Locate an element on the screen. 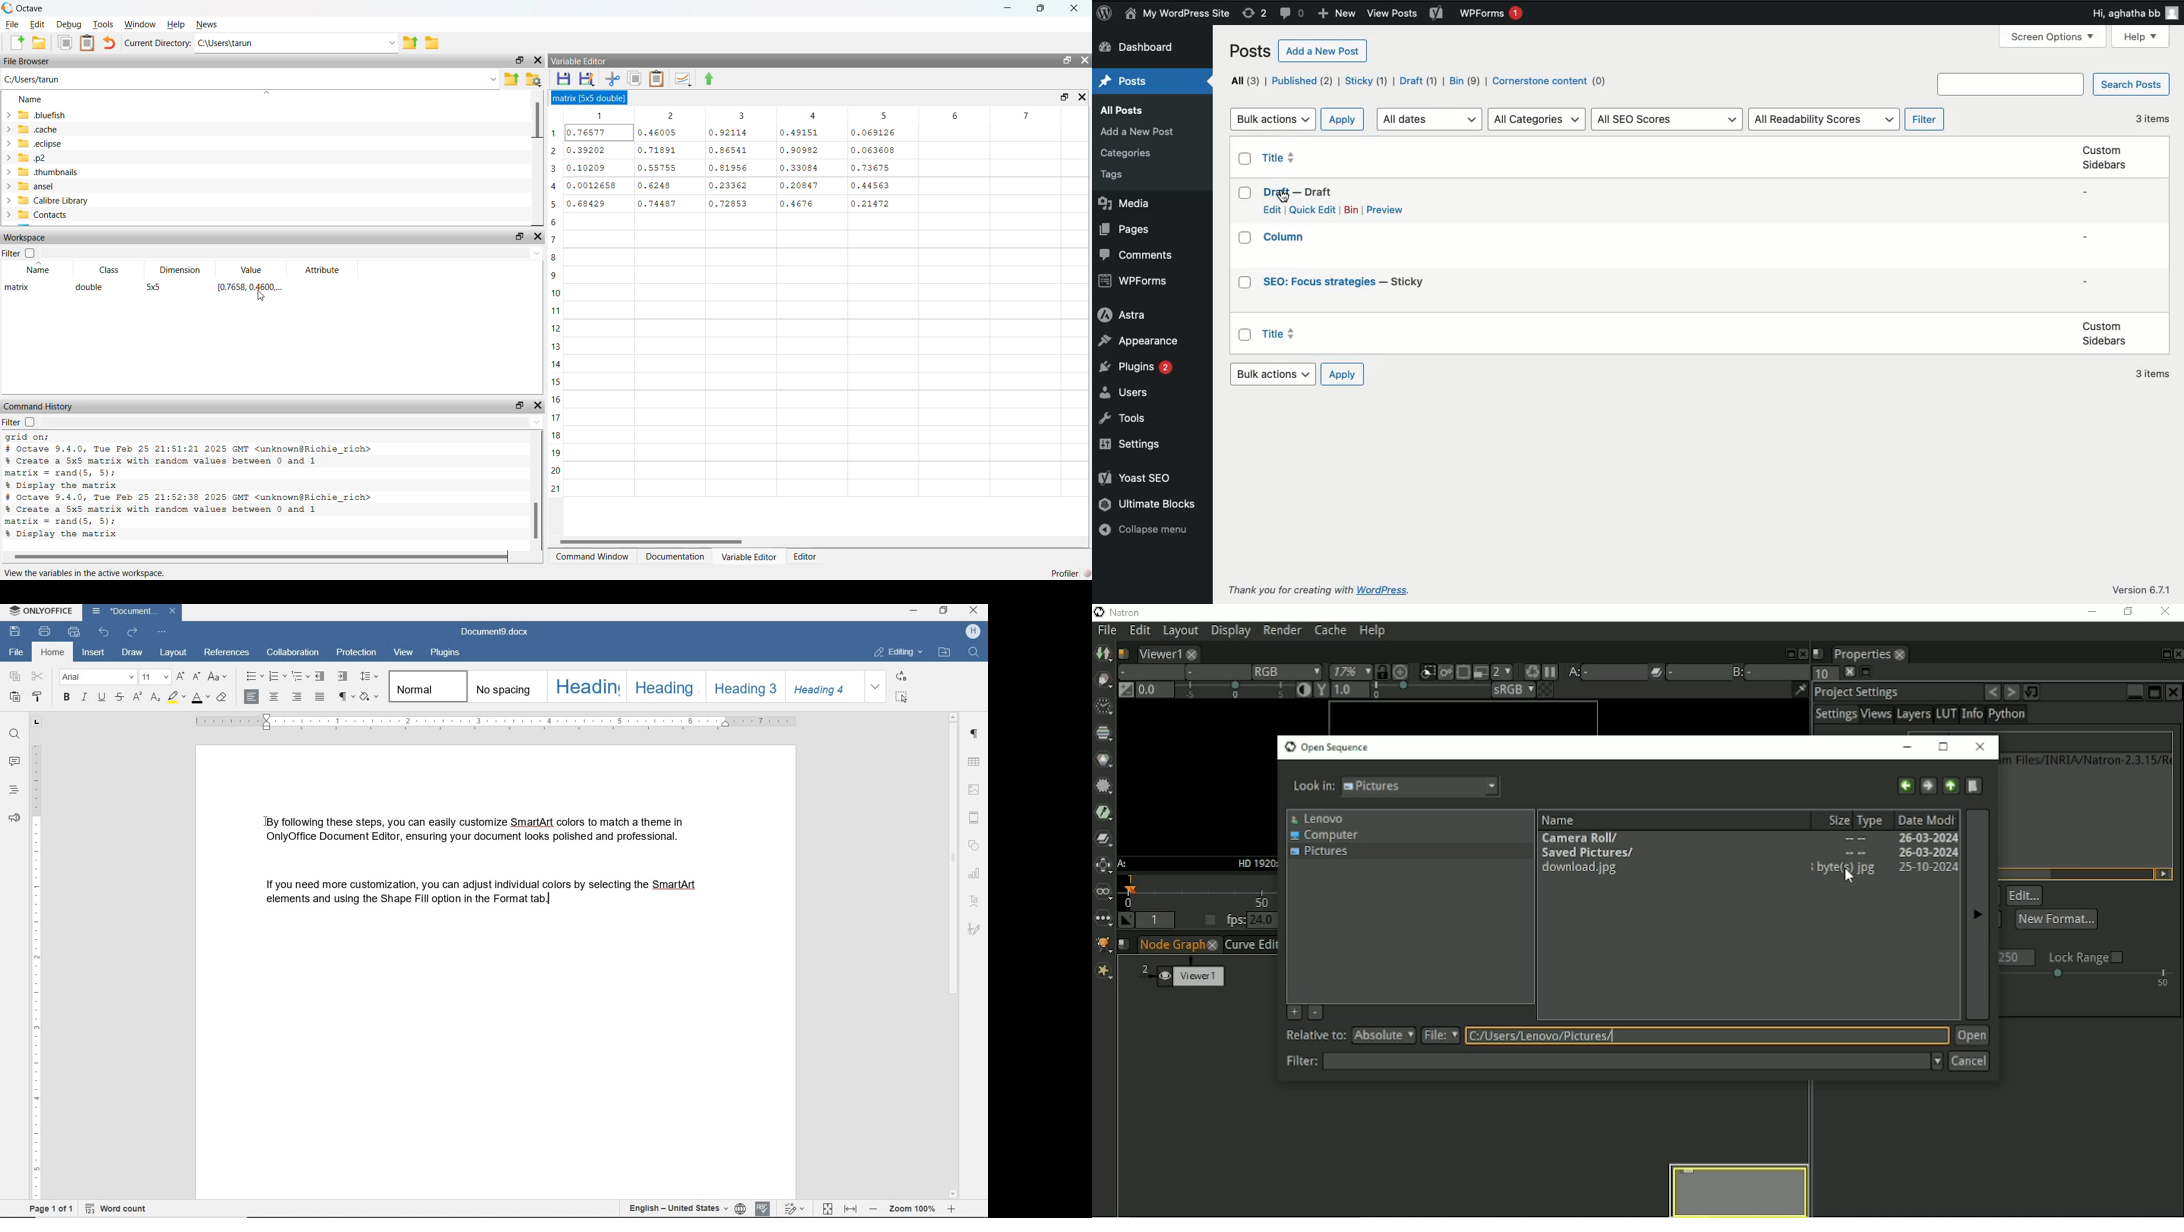 The height and width of the screenshot is (1232, 2184). Yoast is located at coordinates (1438, 14).